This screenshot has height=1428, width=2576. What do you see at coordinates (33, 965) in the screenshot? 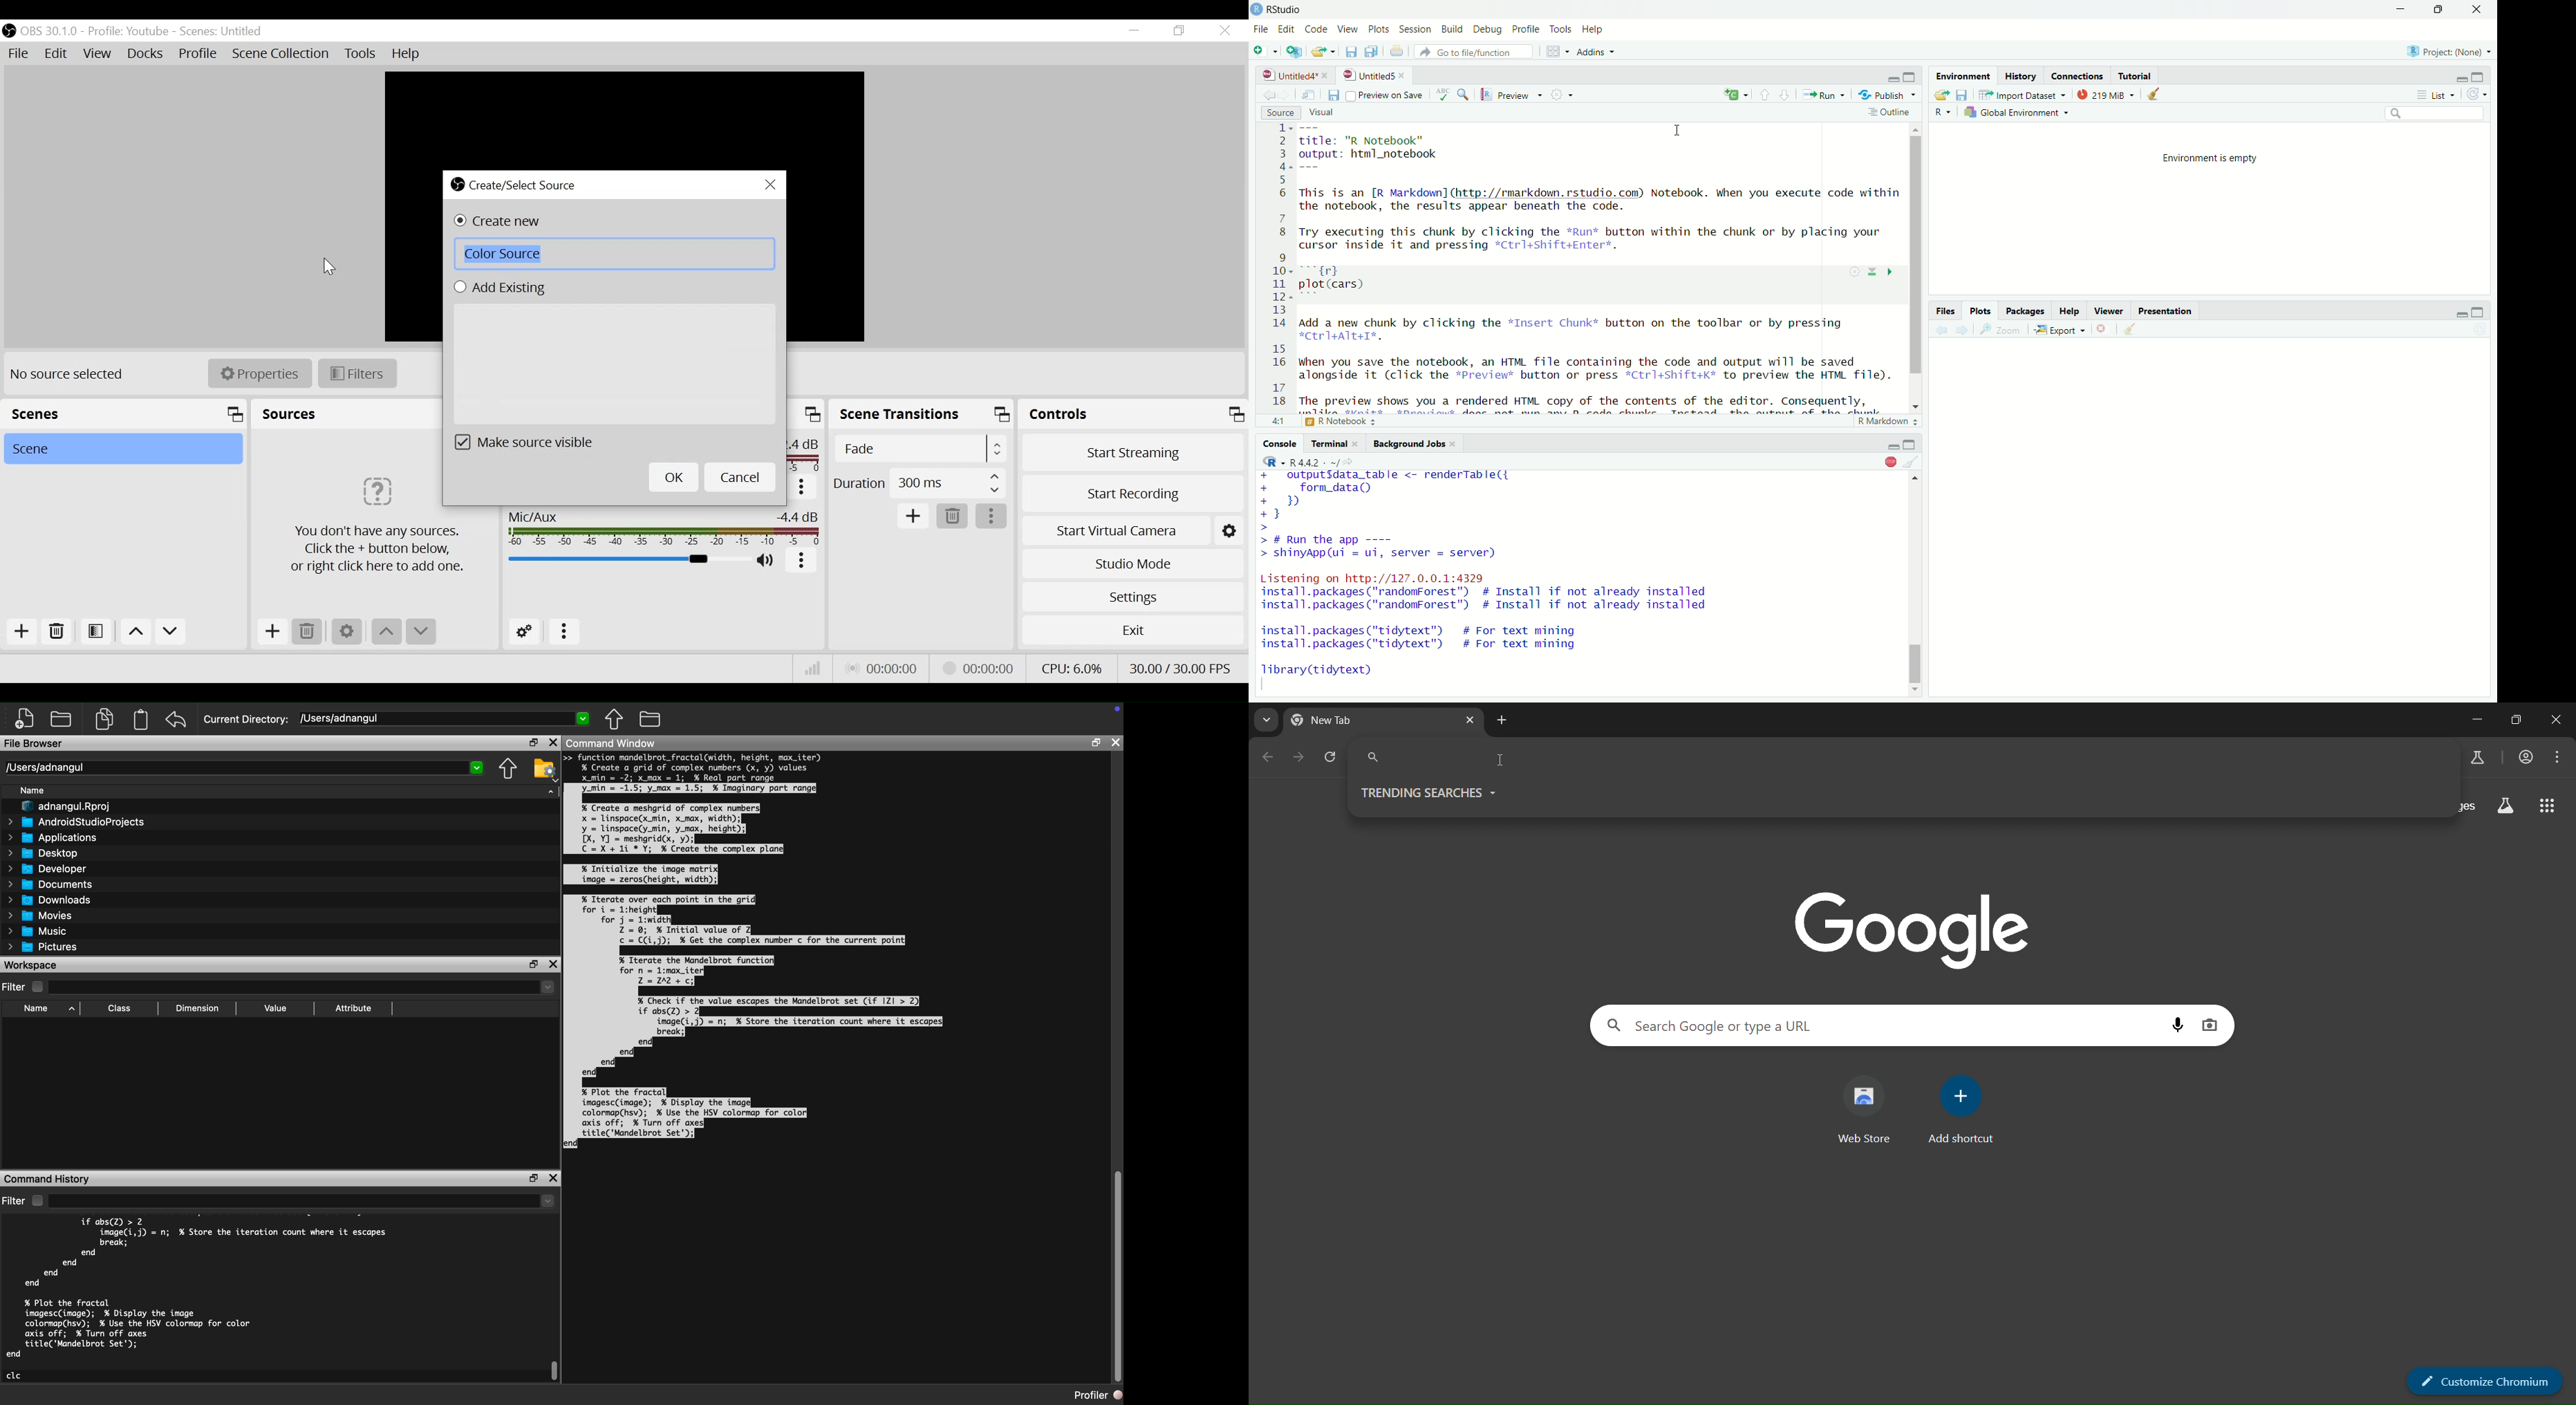
I see `Workspace` at bounding box center [33, 965].